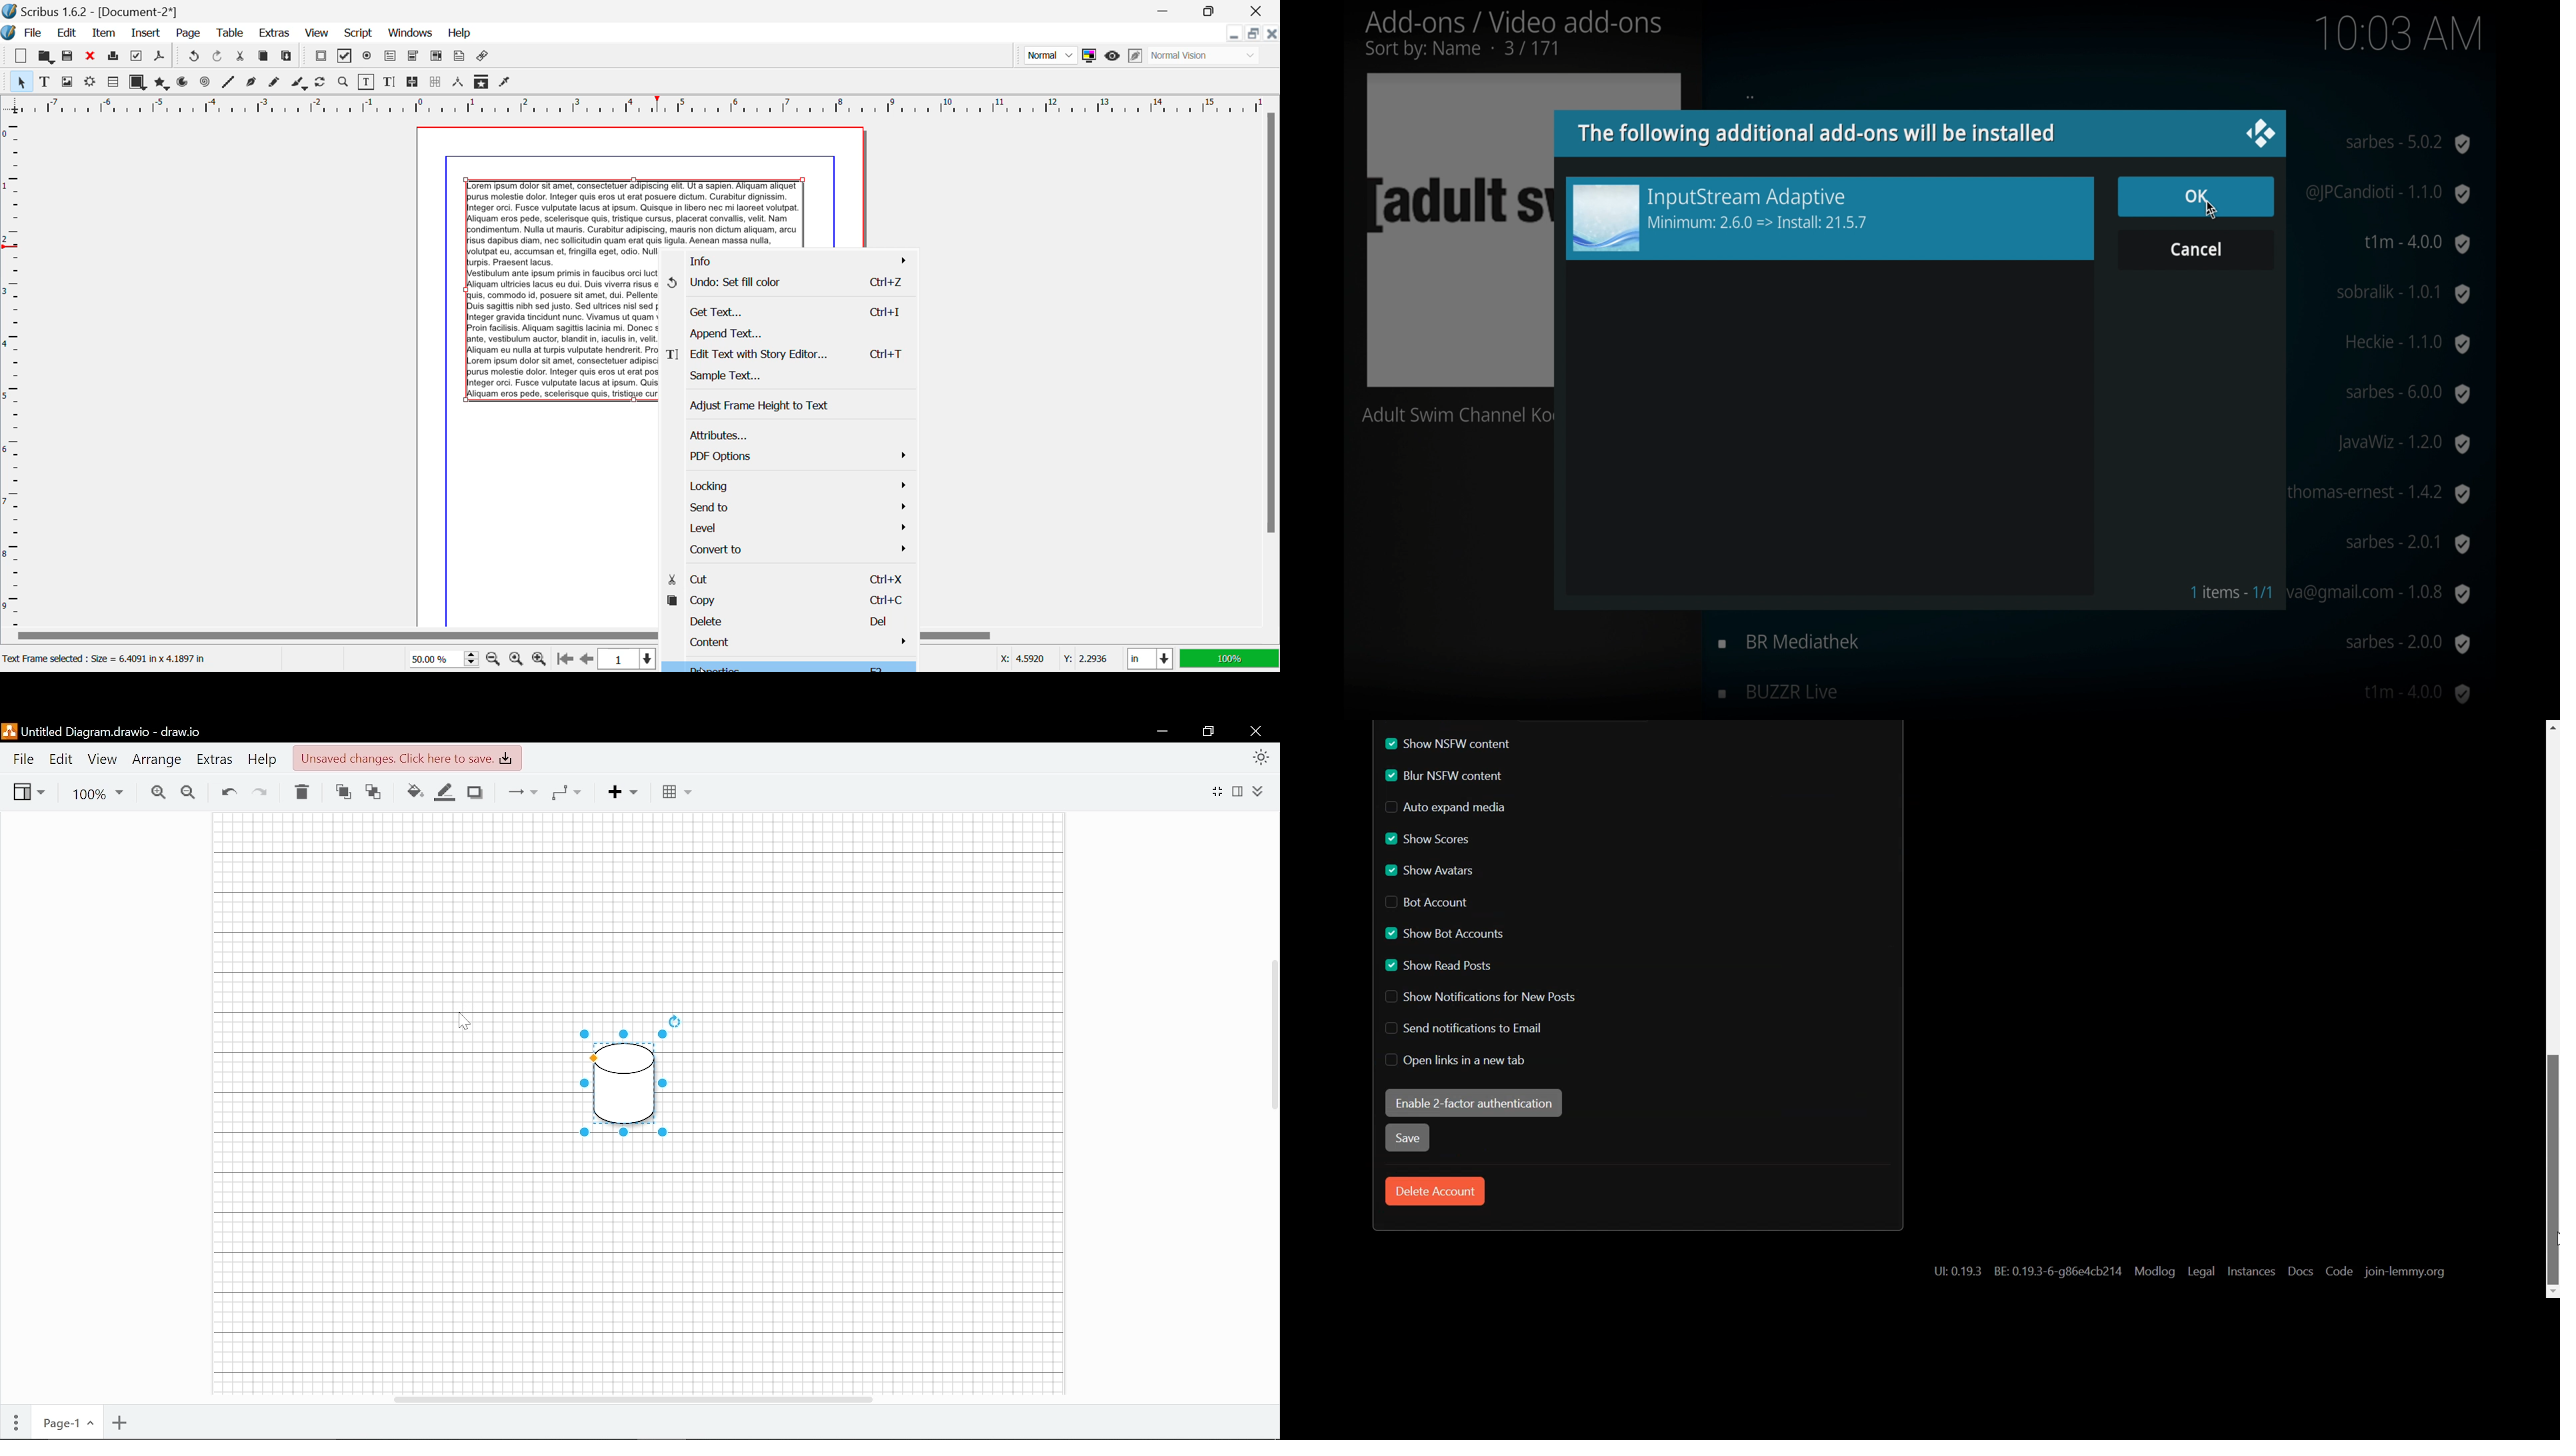 The height and width of the screenshot is (1456, 2576). What do you see at coordinates (2404, 1272) in the screenshot?
I see `join-lemmy.org` at bounding box center [2404, 1272].